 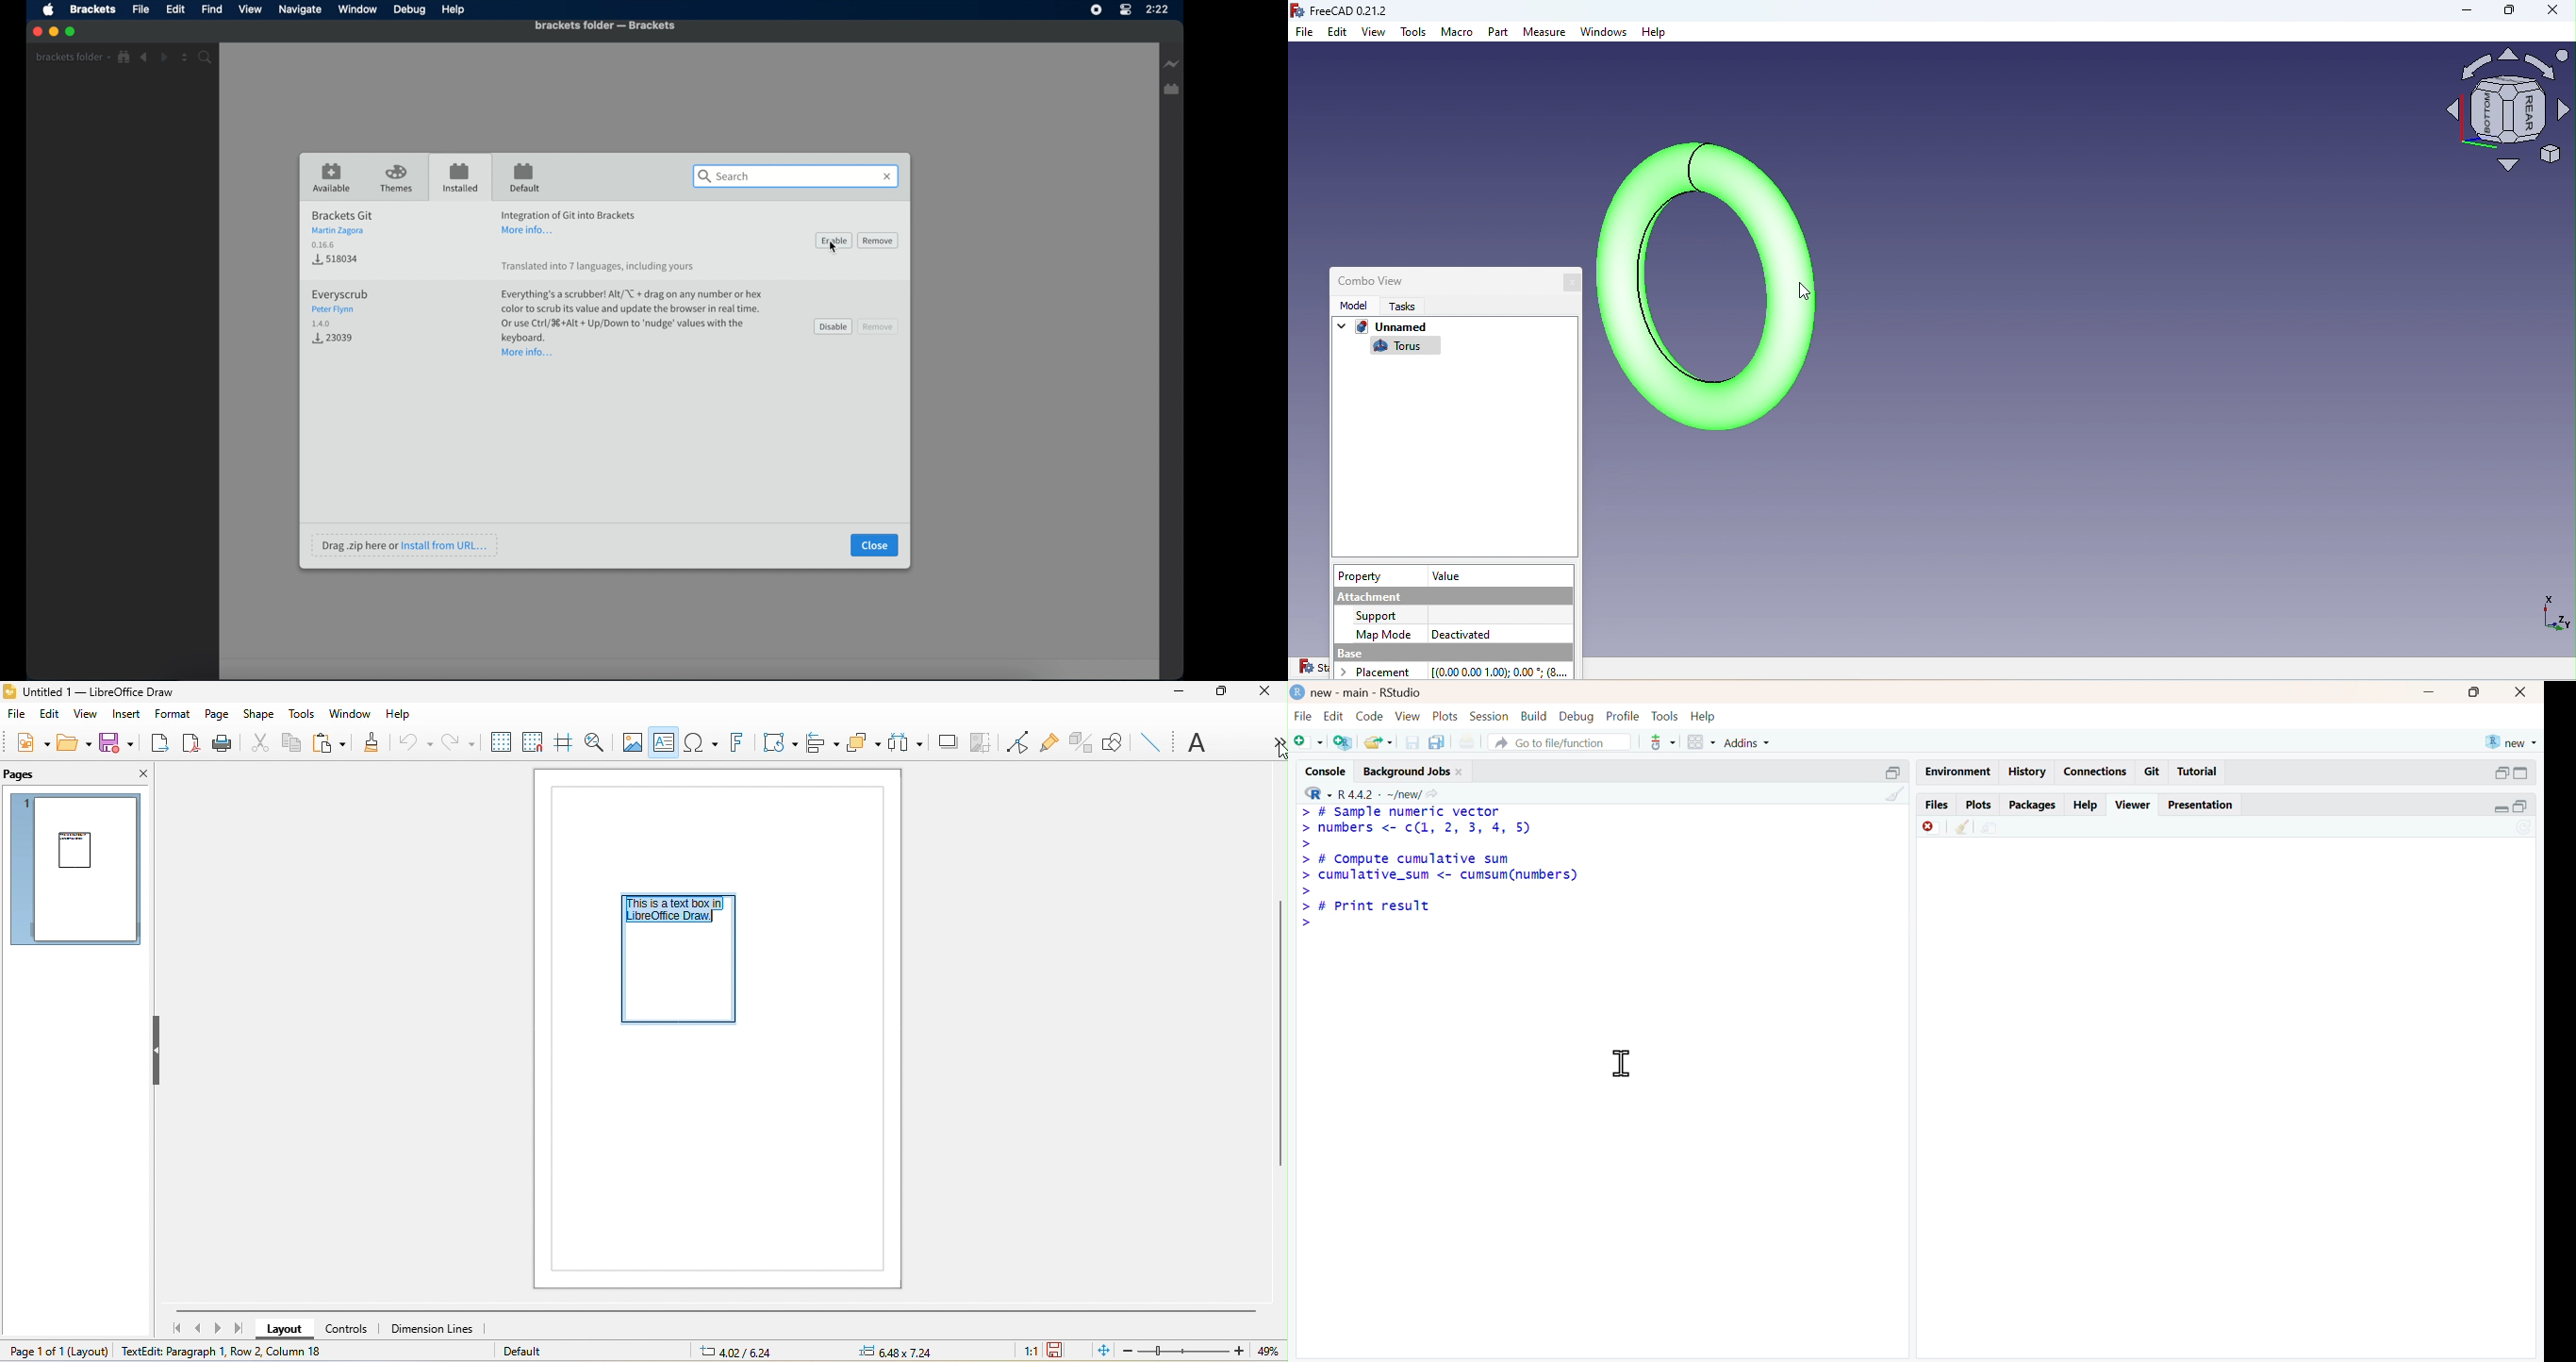 I want to click on select at least three object to distribute, so click(x=904, y=742).